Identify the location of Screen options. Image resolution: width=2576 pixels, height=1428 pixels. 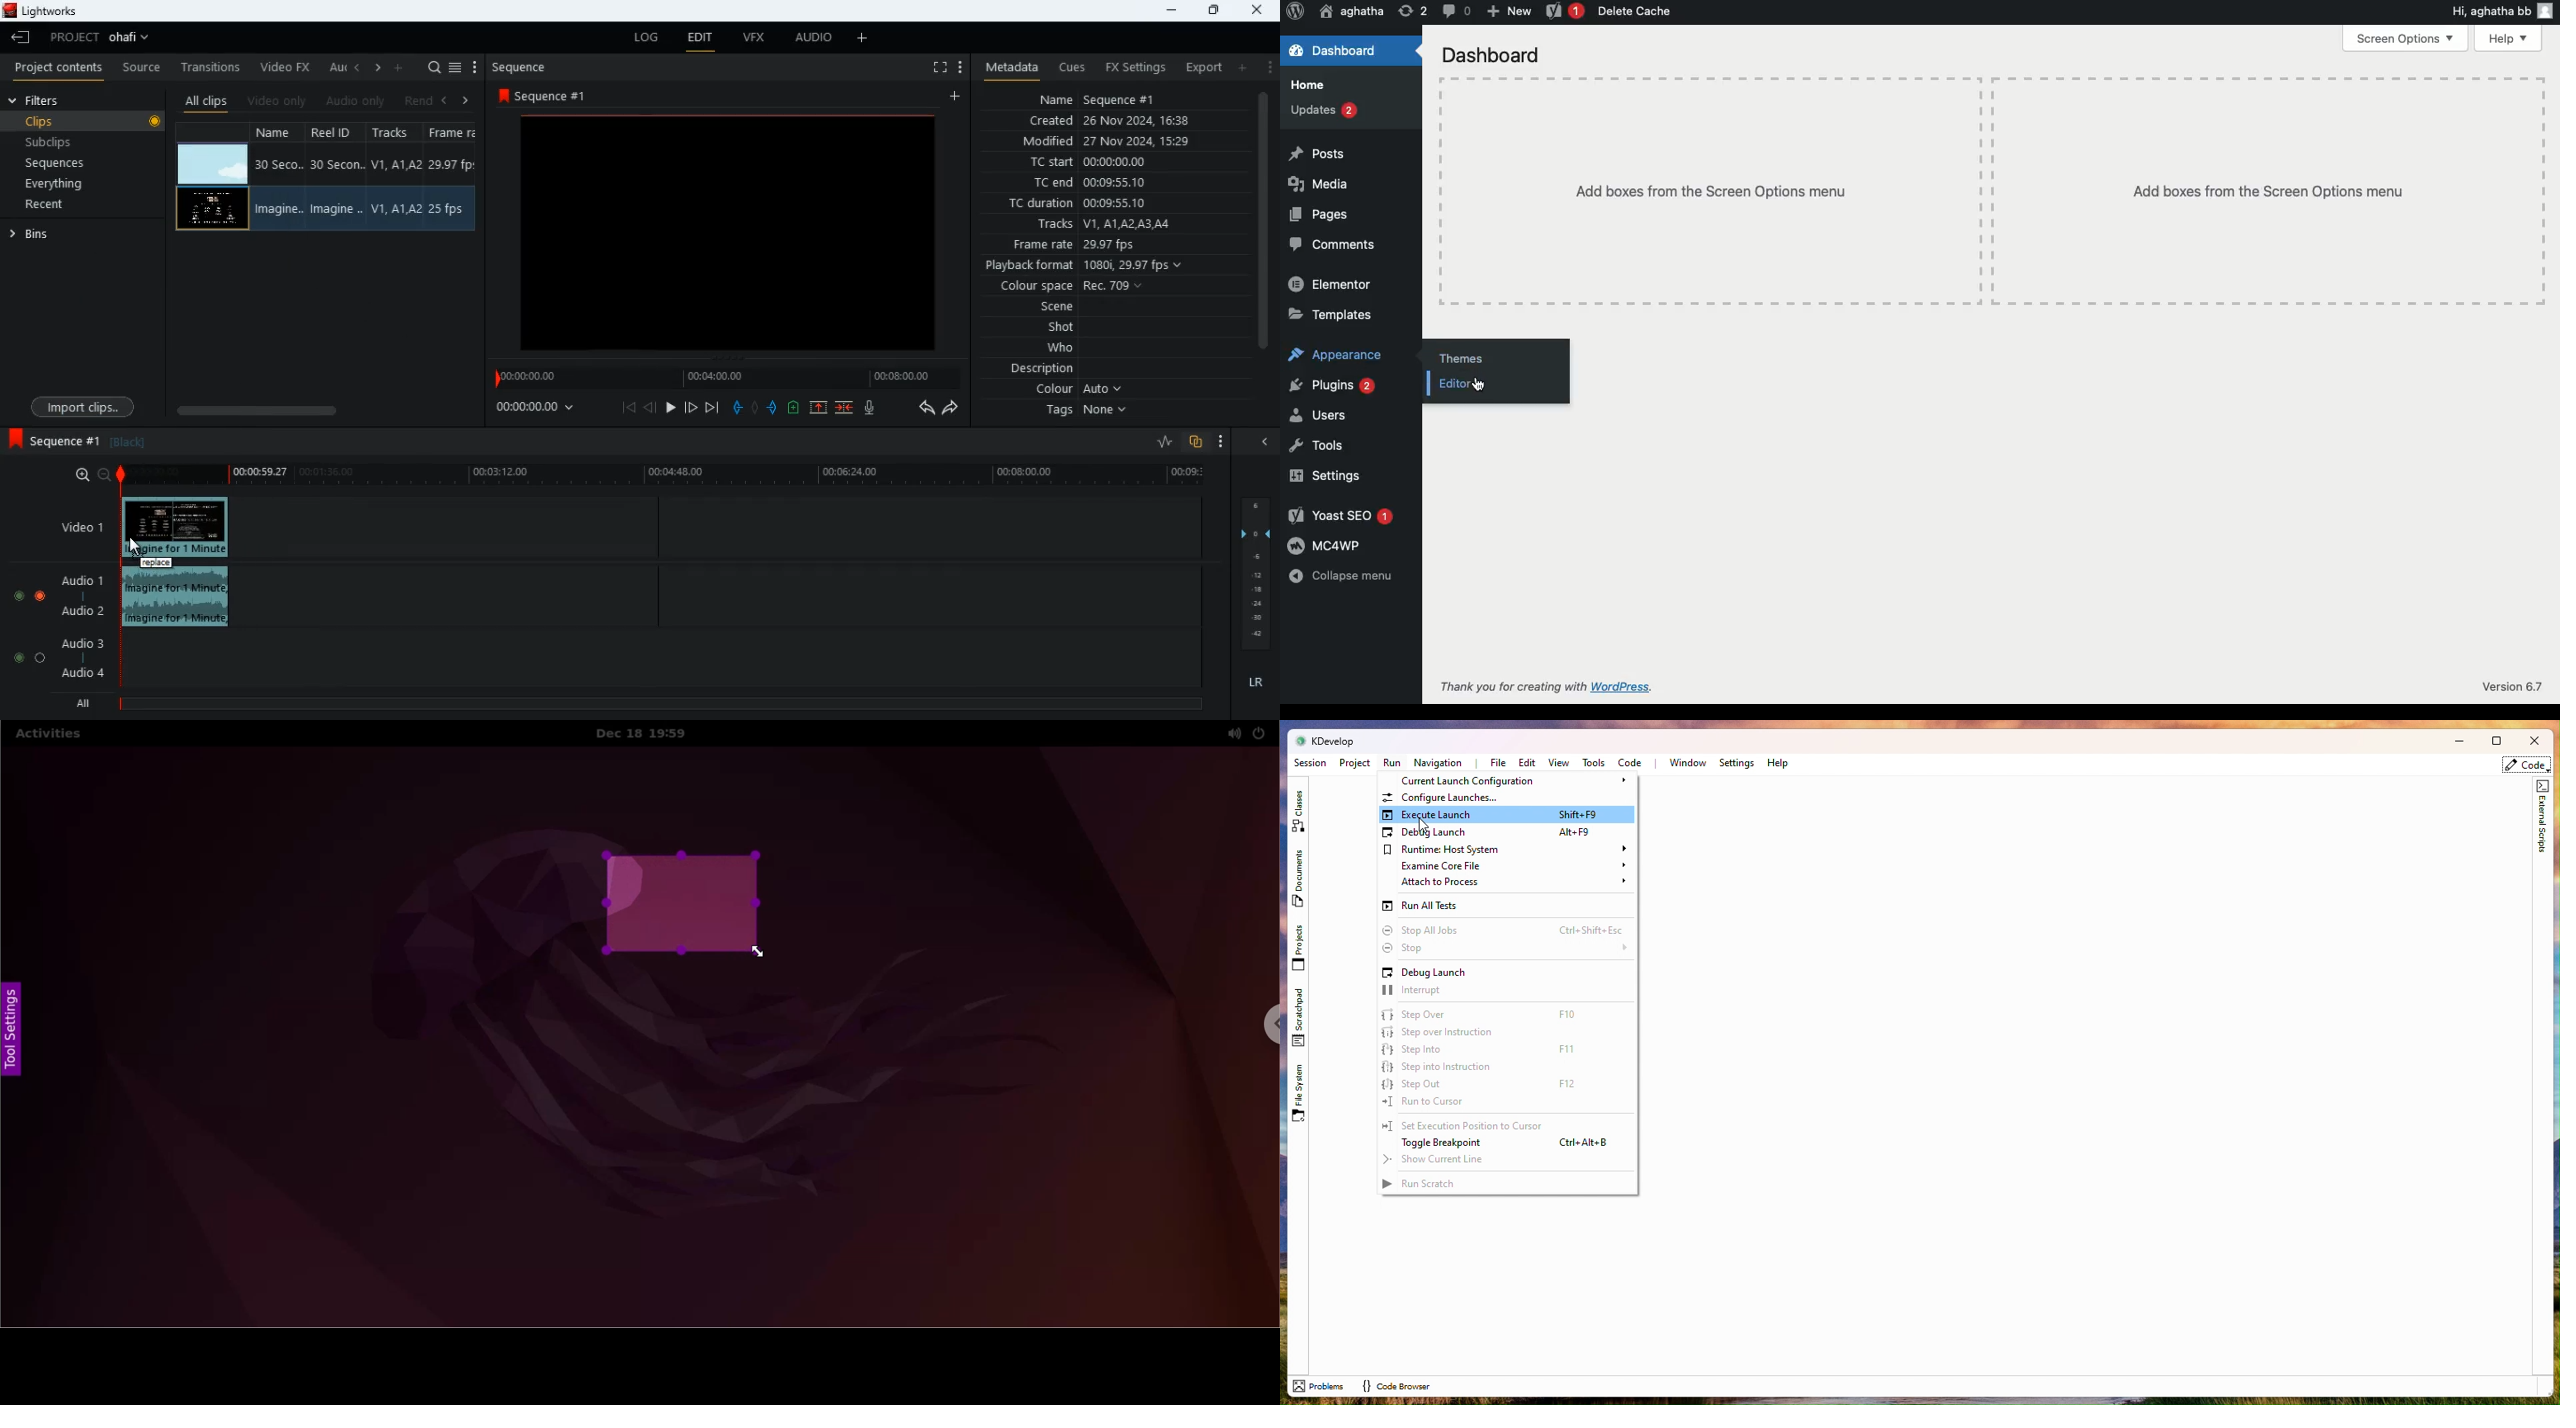
(2406, 37).